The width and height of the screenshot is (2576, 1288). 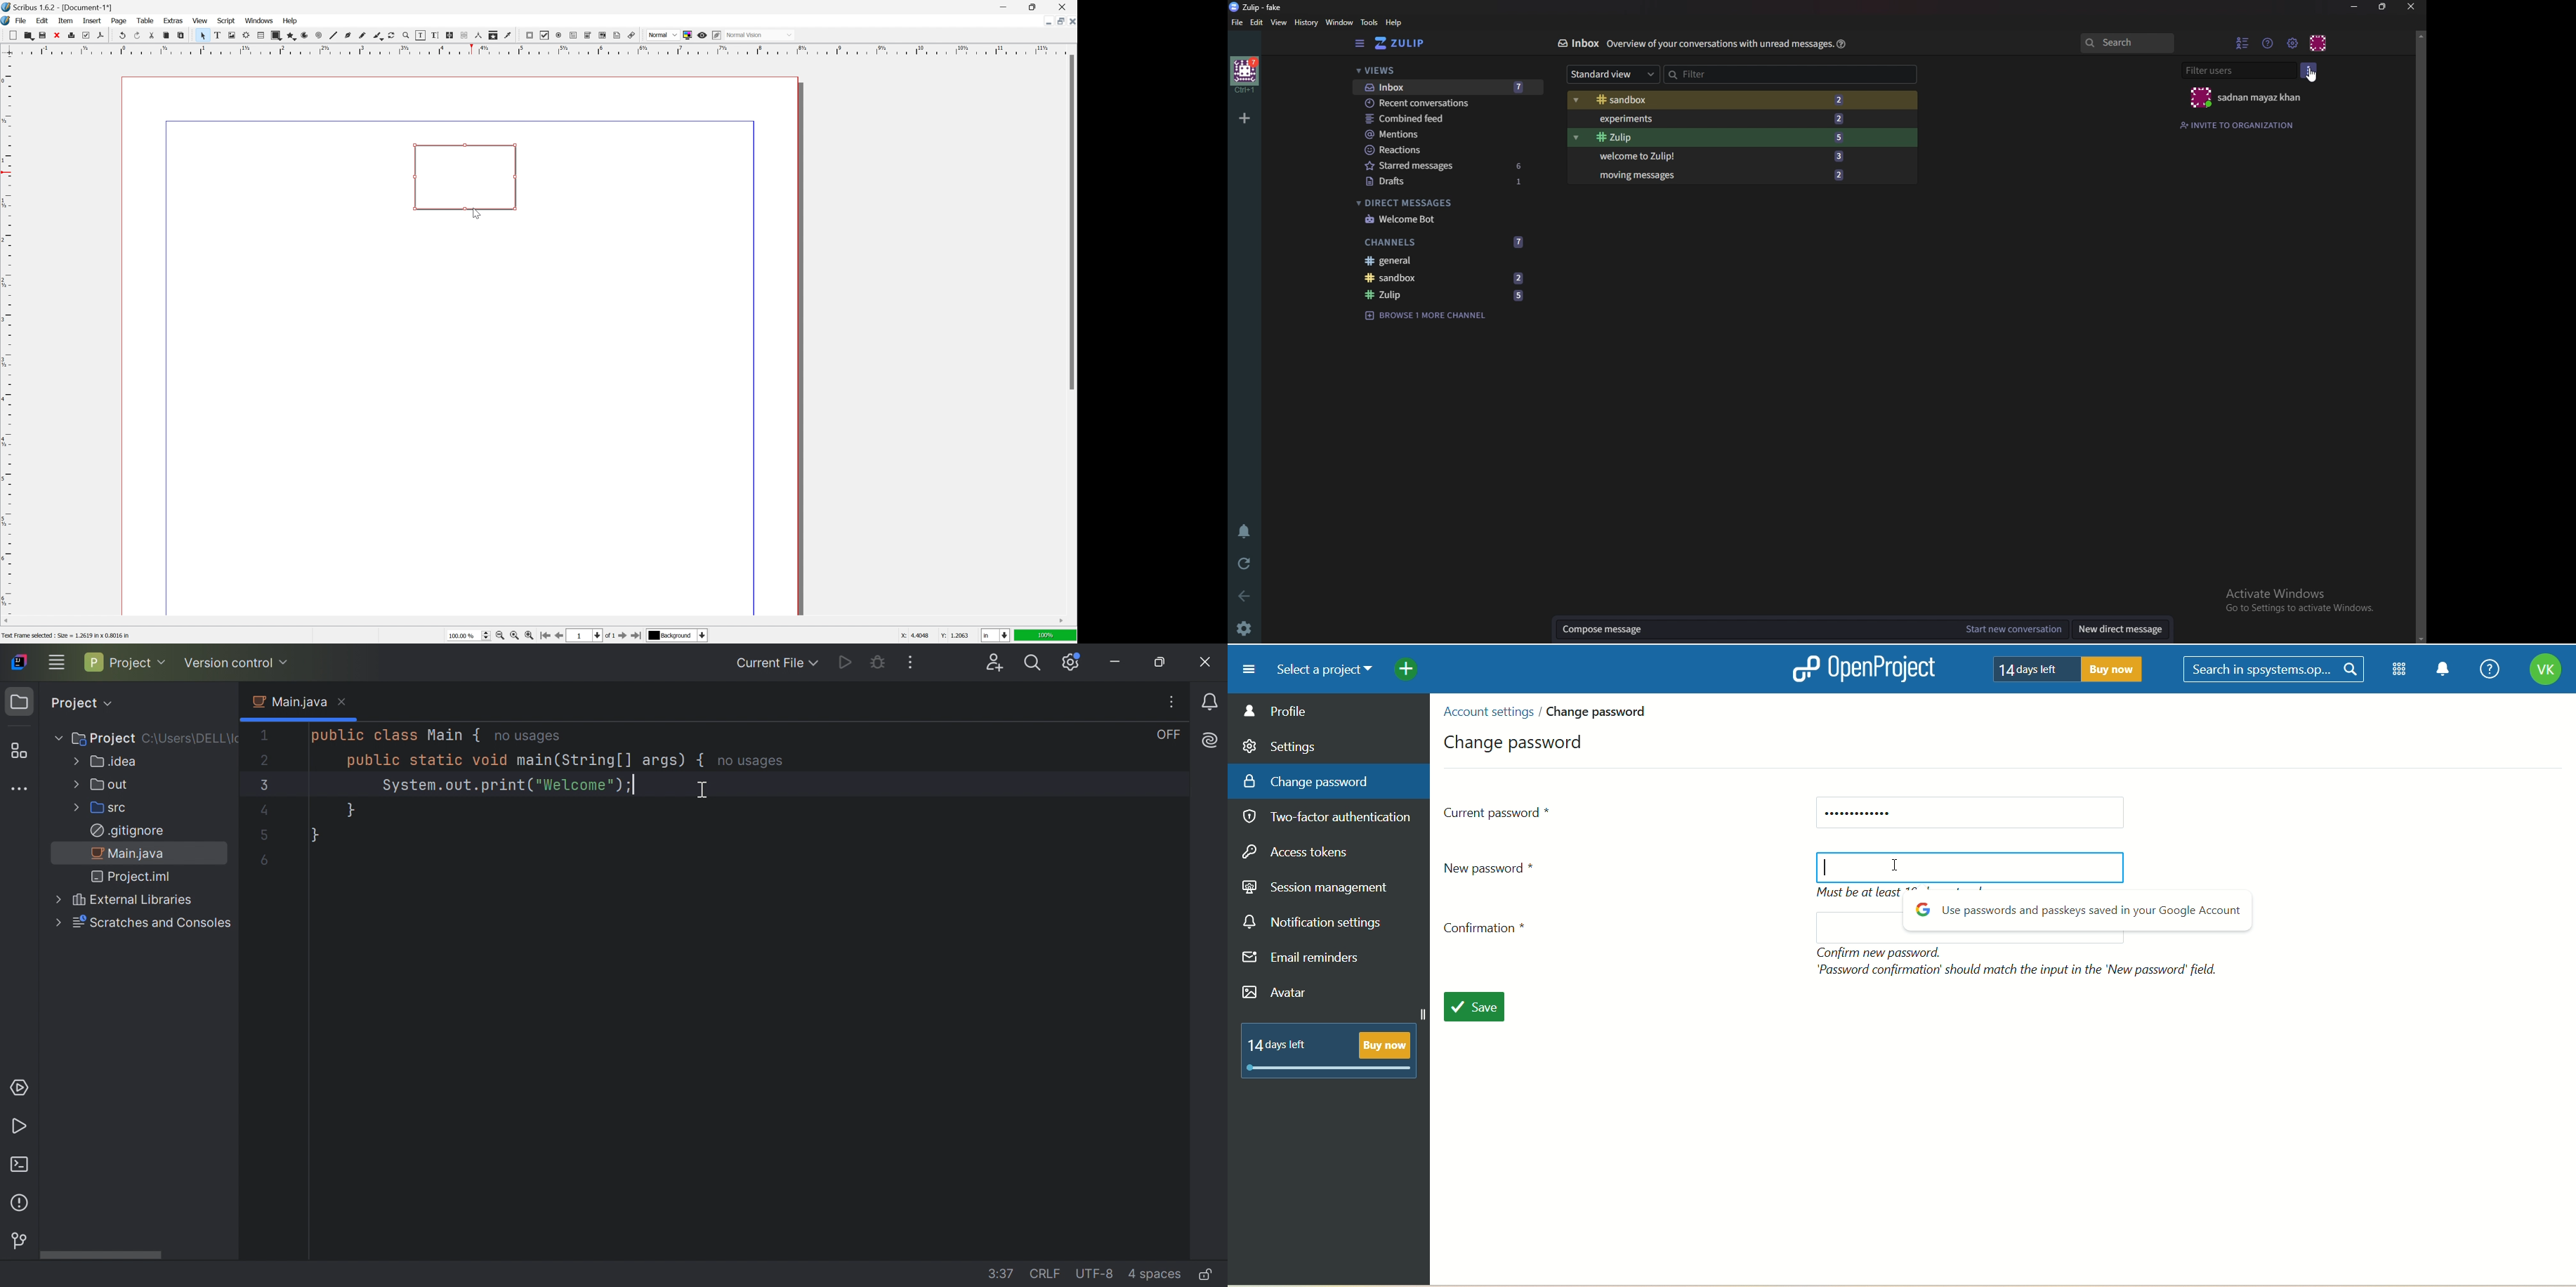 I want to click on Compose message, so click(x=1757, y=629).